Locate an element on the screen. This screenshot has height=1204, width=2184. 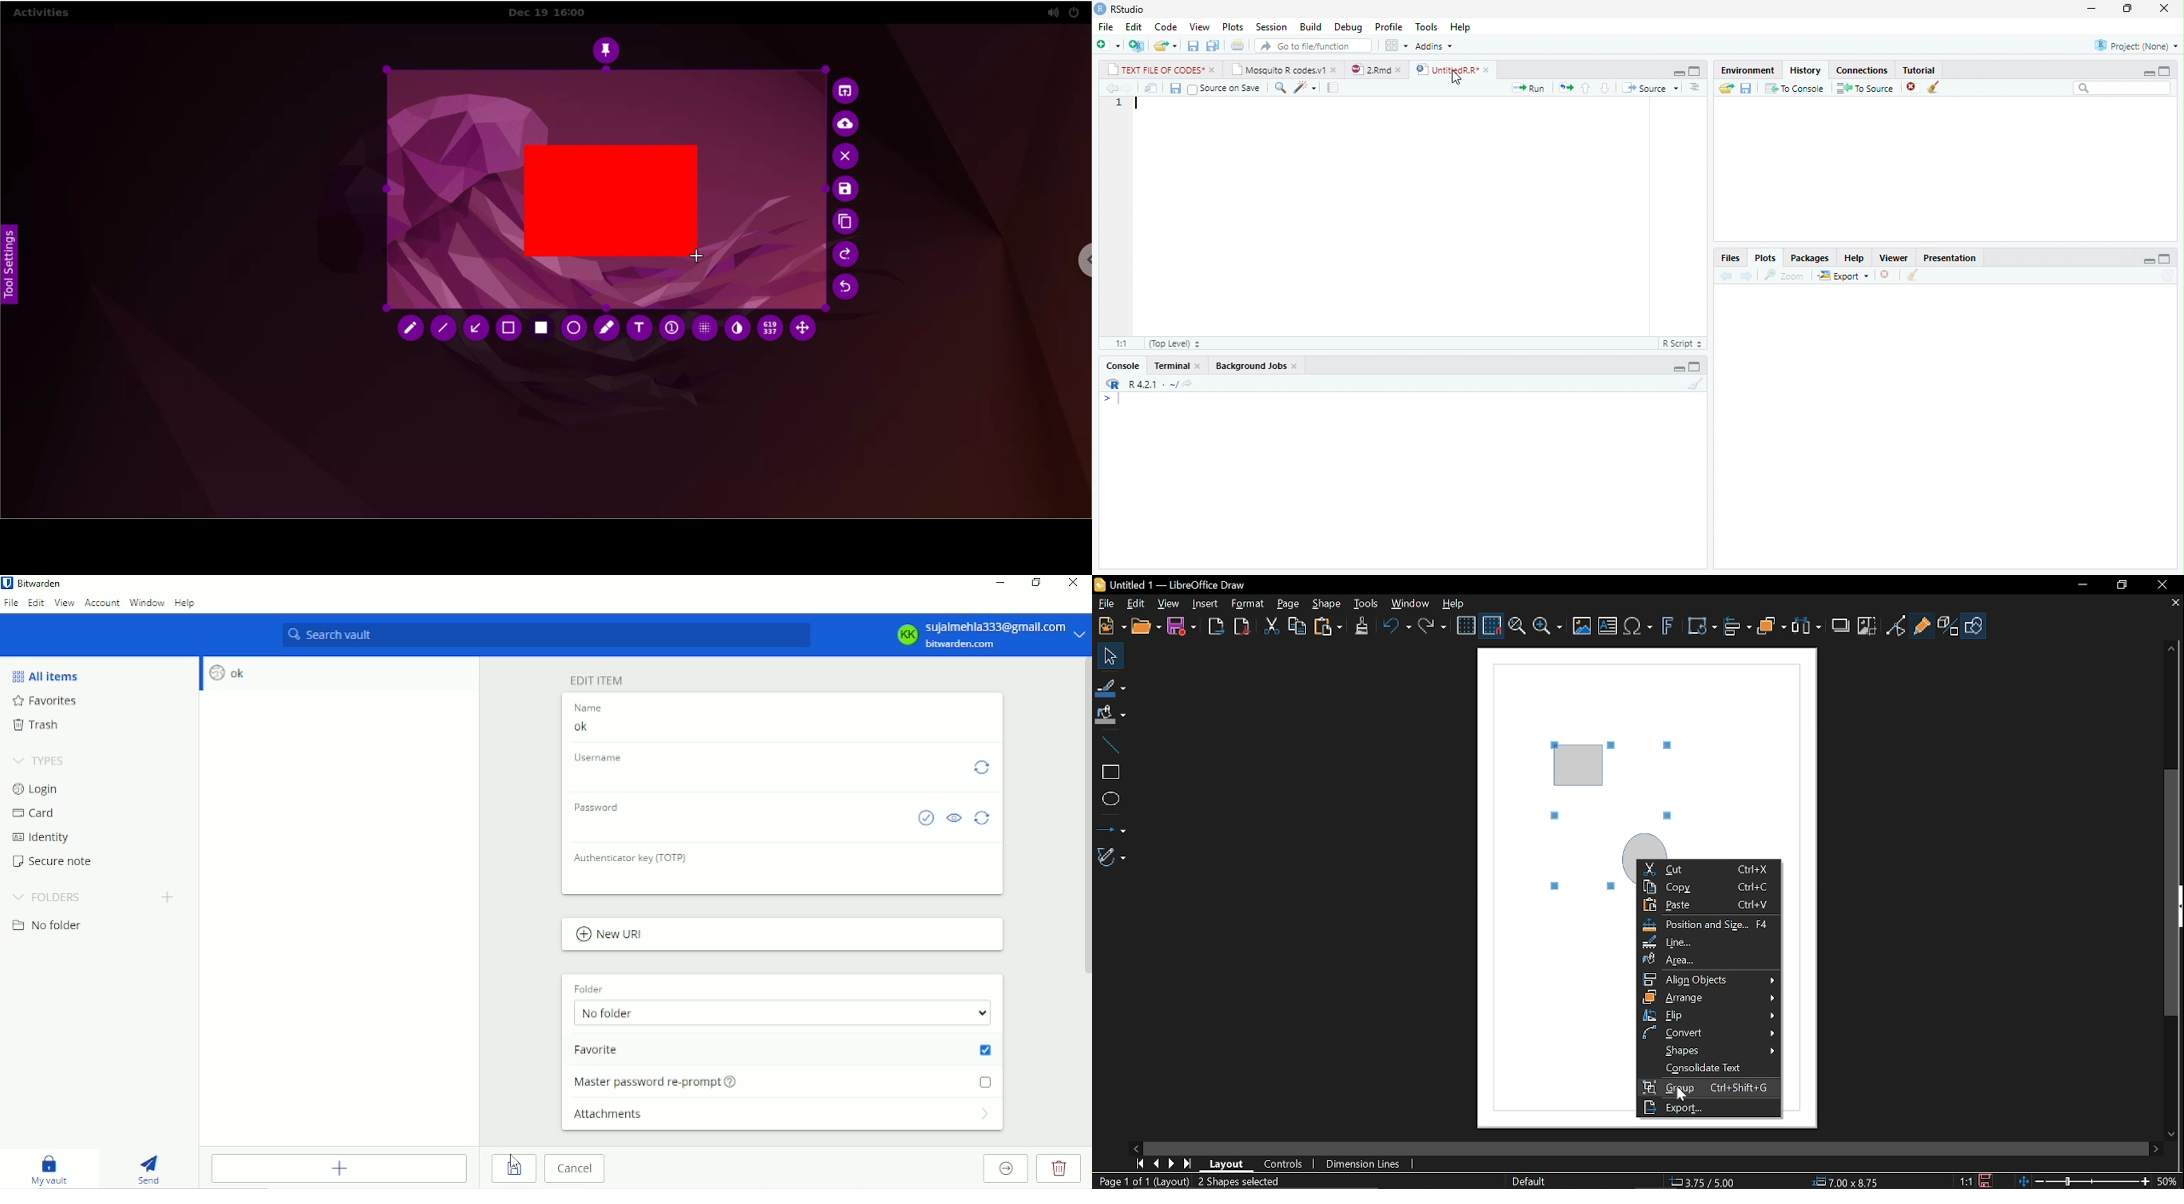
To Console is located at coordinates (1794, 88).